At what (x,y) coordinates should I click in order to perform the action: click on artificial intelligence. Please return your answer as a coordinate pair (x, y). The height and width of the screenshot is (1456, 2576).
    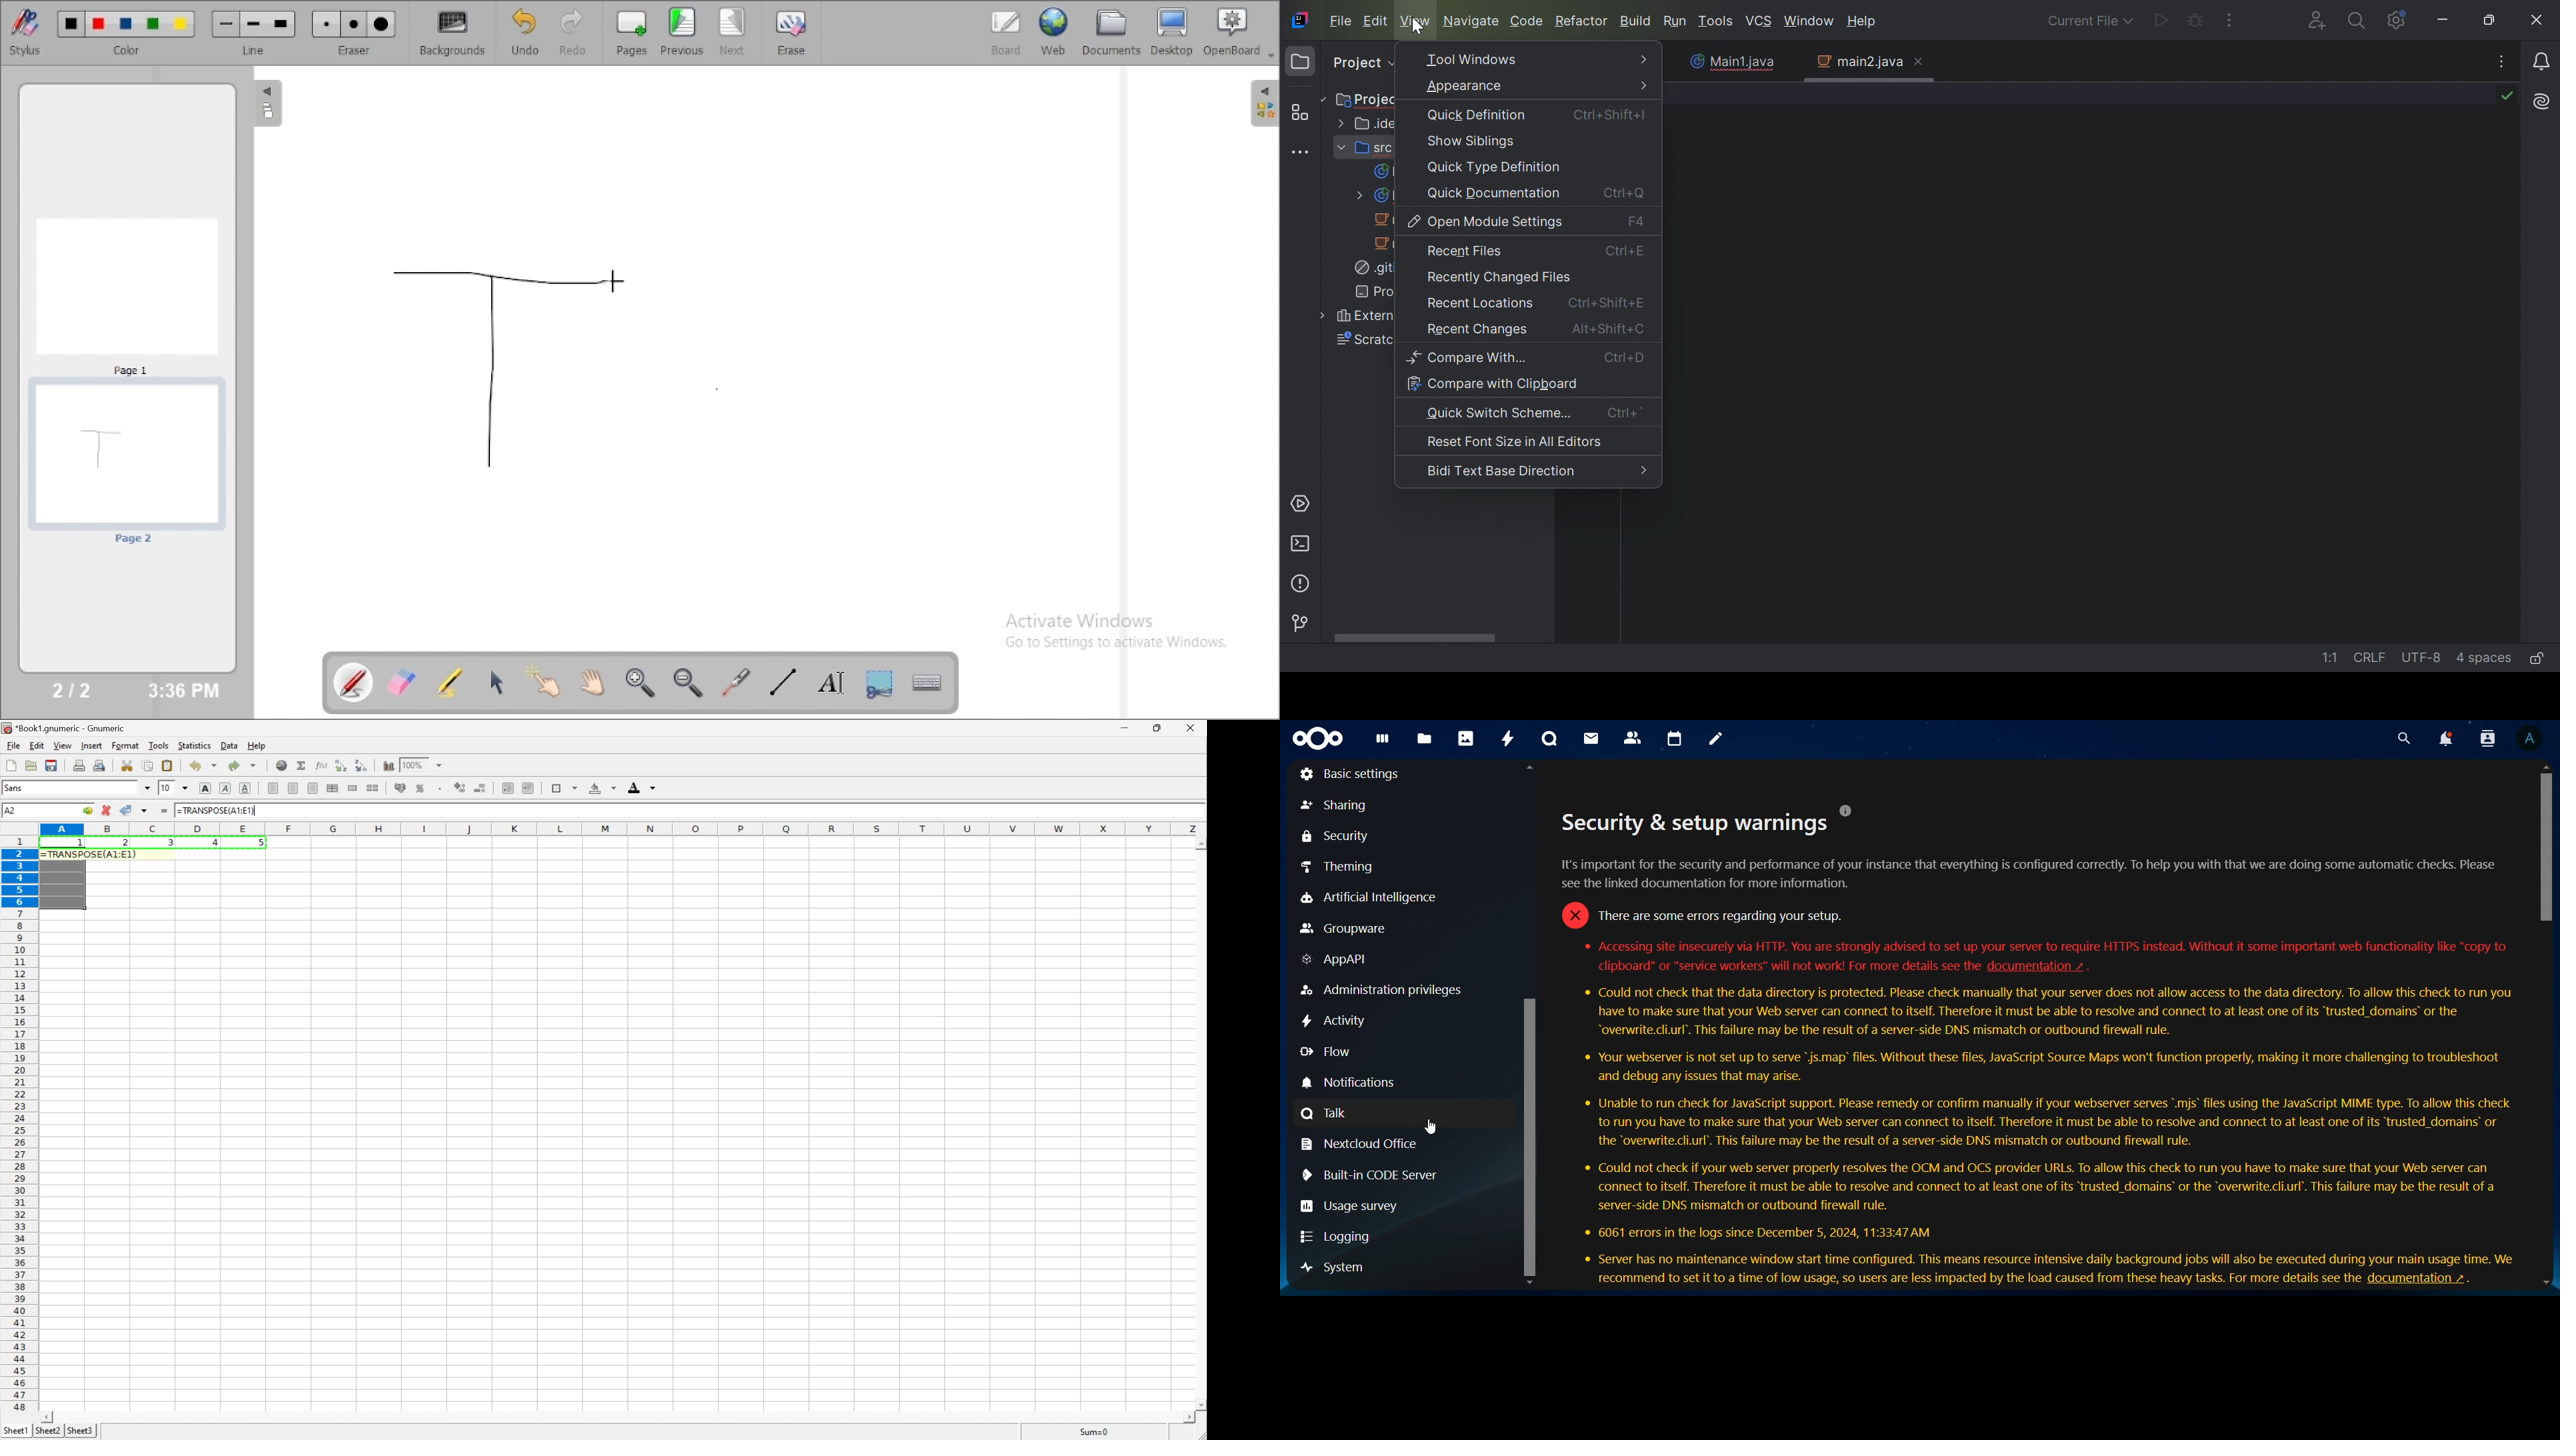
    Looking at the image, I should click on (1389, 895).